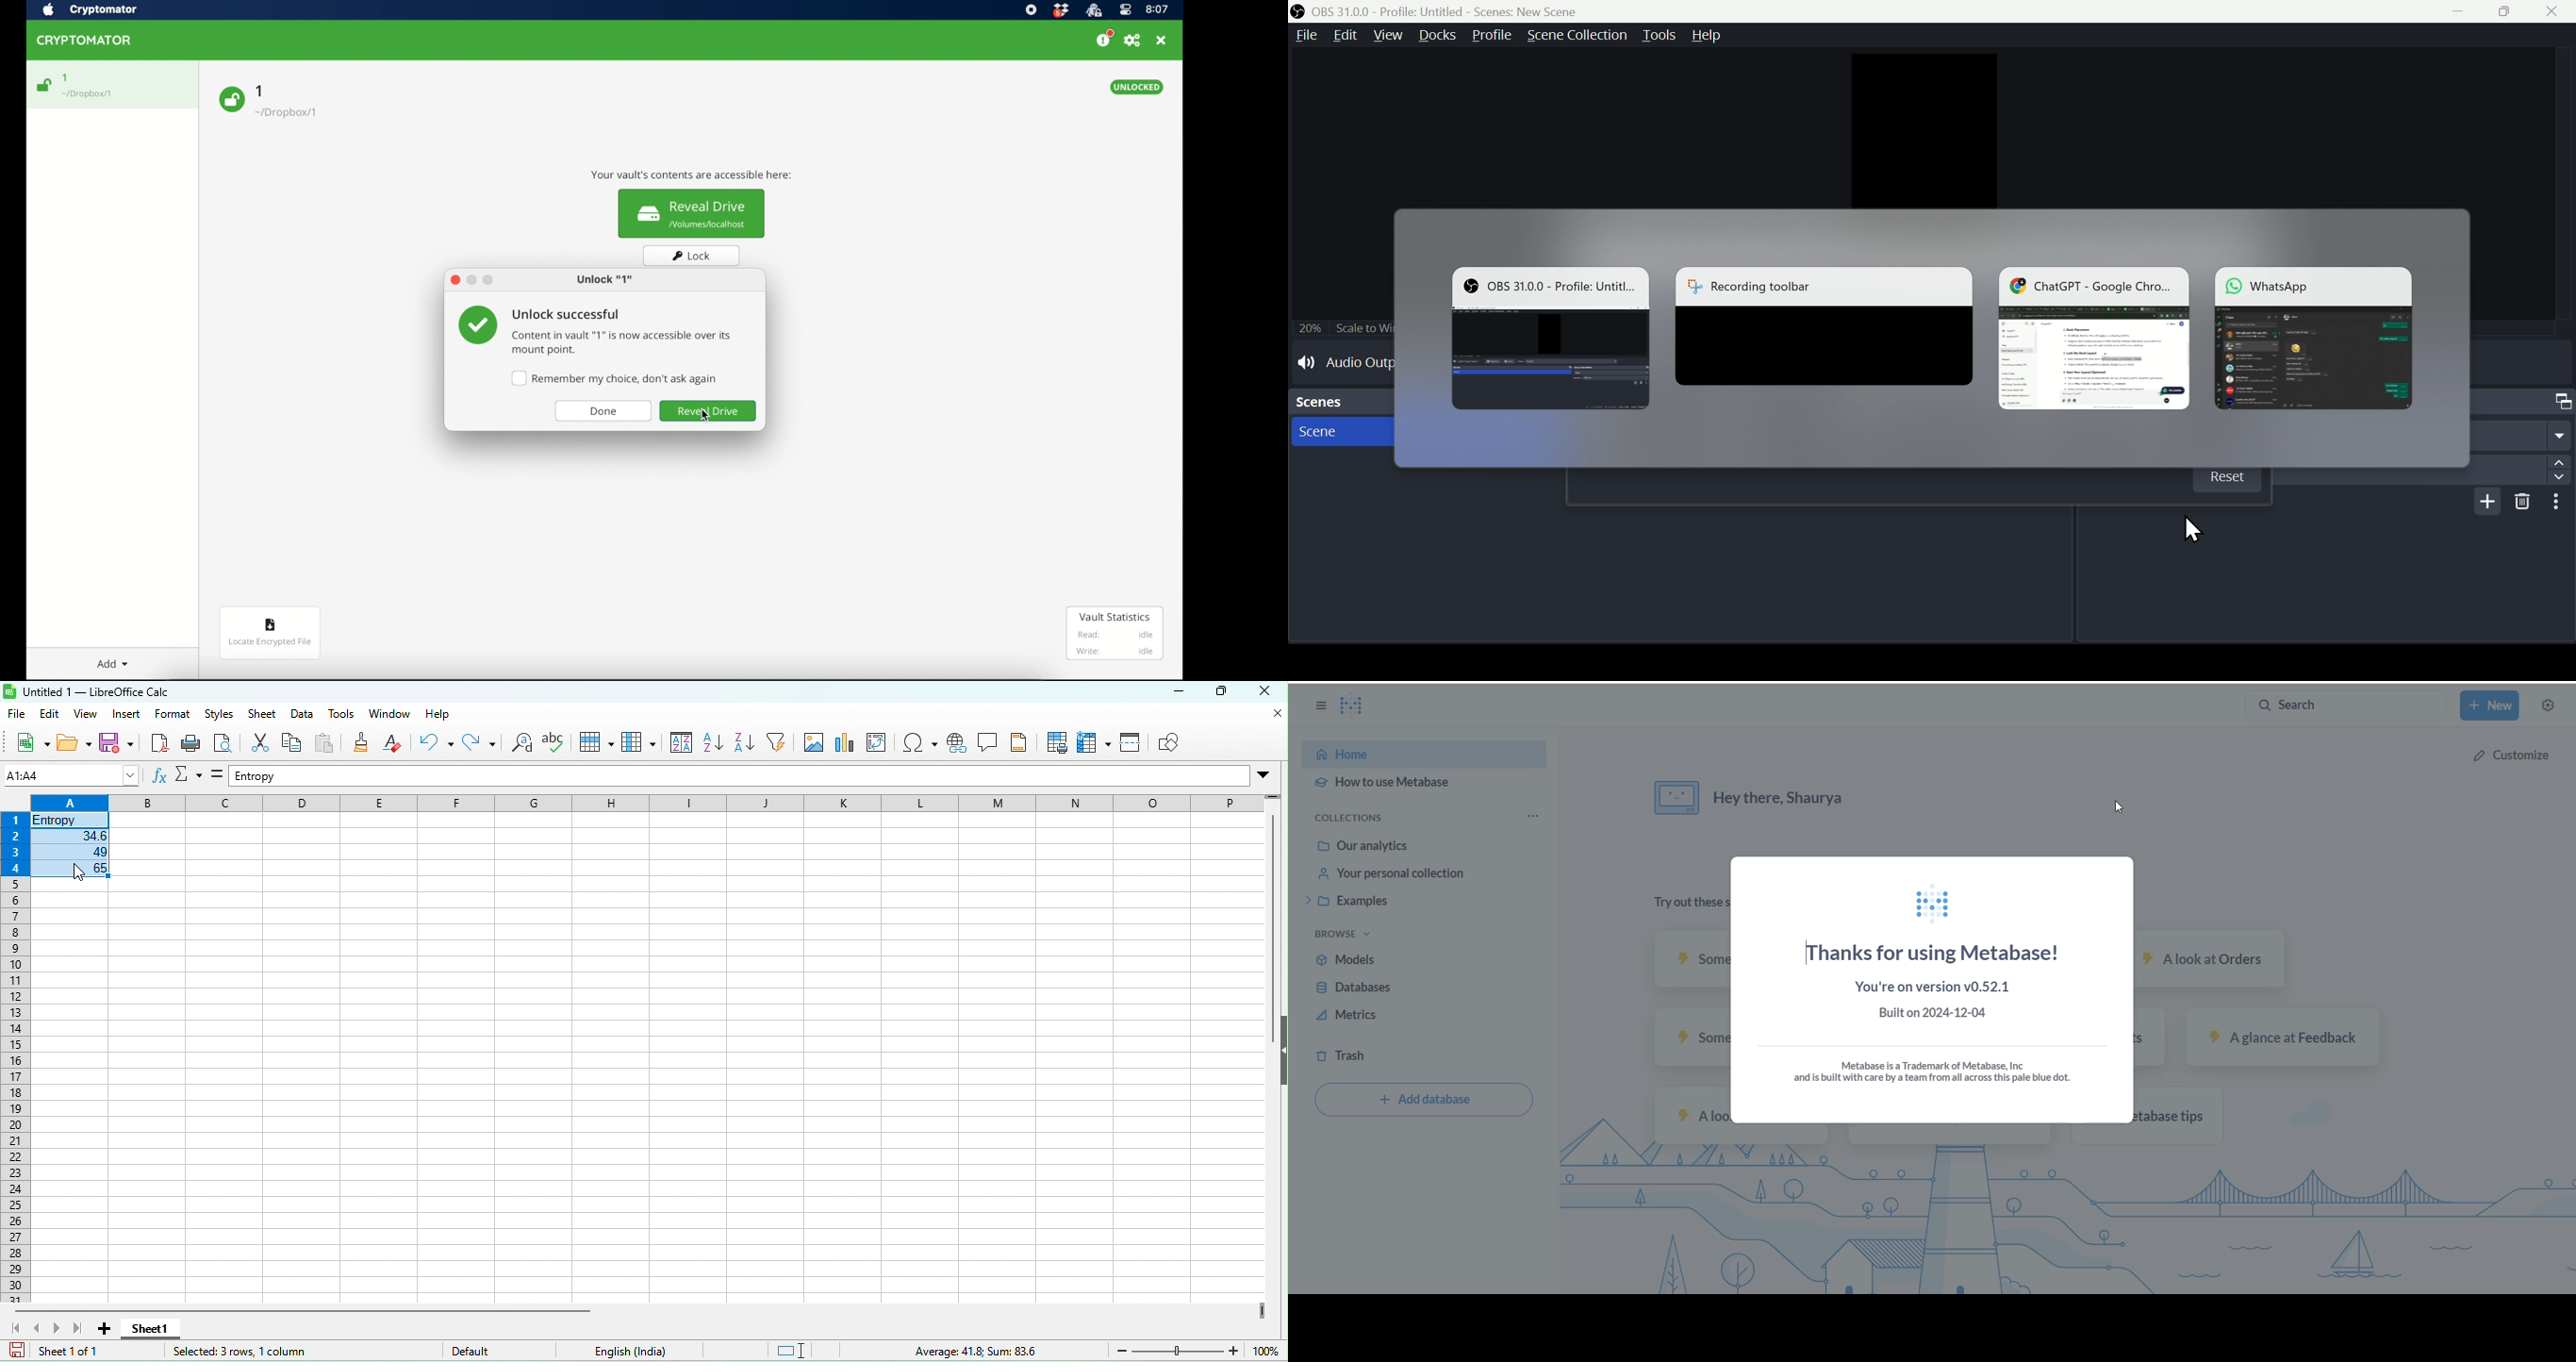 This screenshot has height=1372, width=2576. What do you see at coordinates (1934, 1015) in the screenshot?
I see `Built on 2024-12-04` at bounding box center [1934, 1015].